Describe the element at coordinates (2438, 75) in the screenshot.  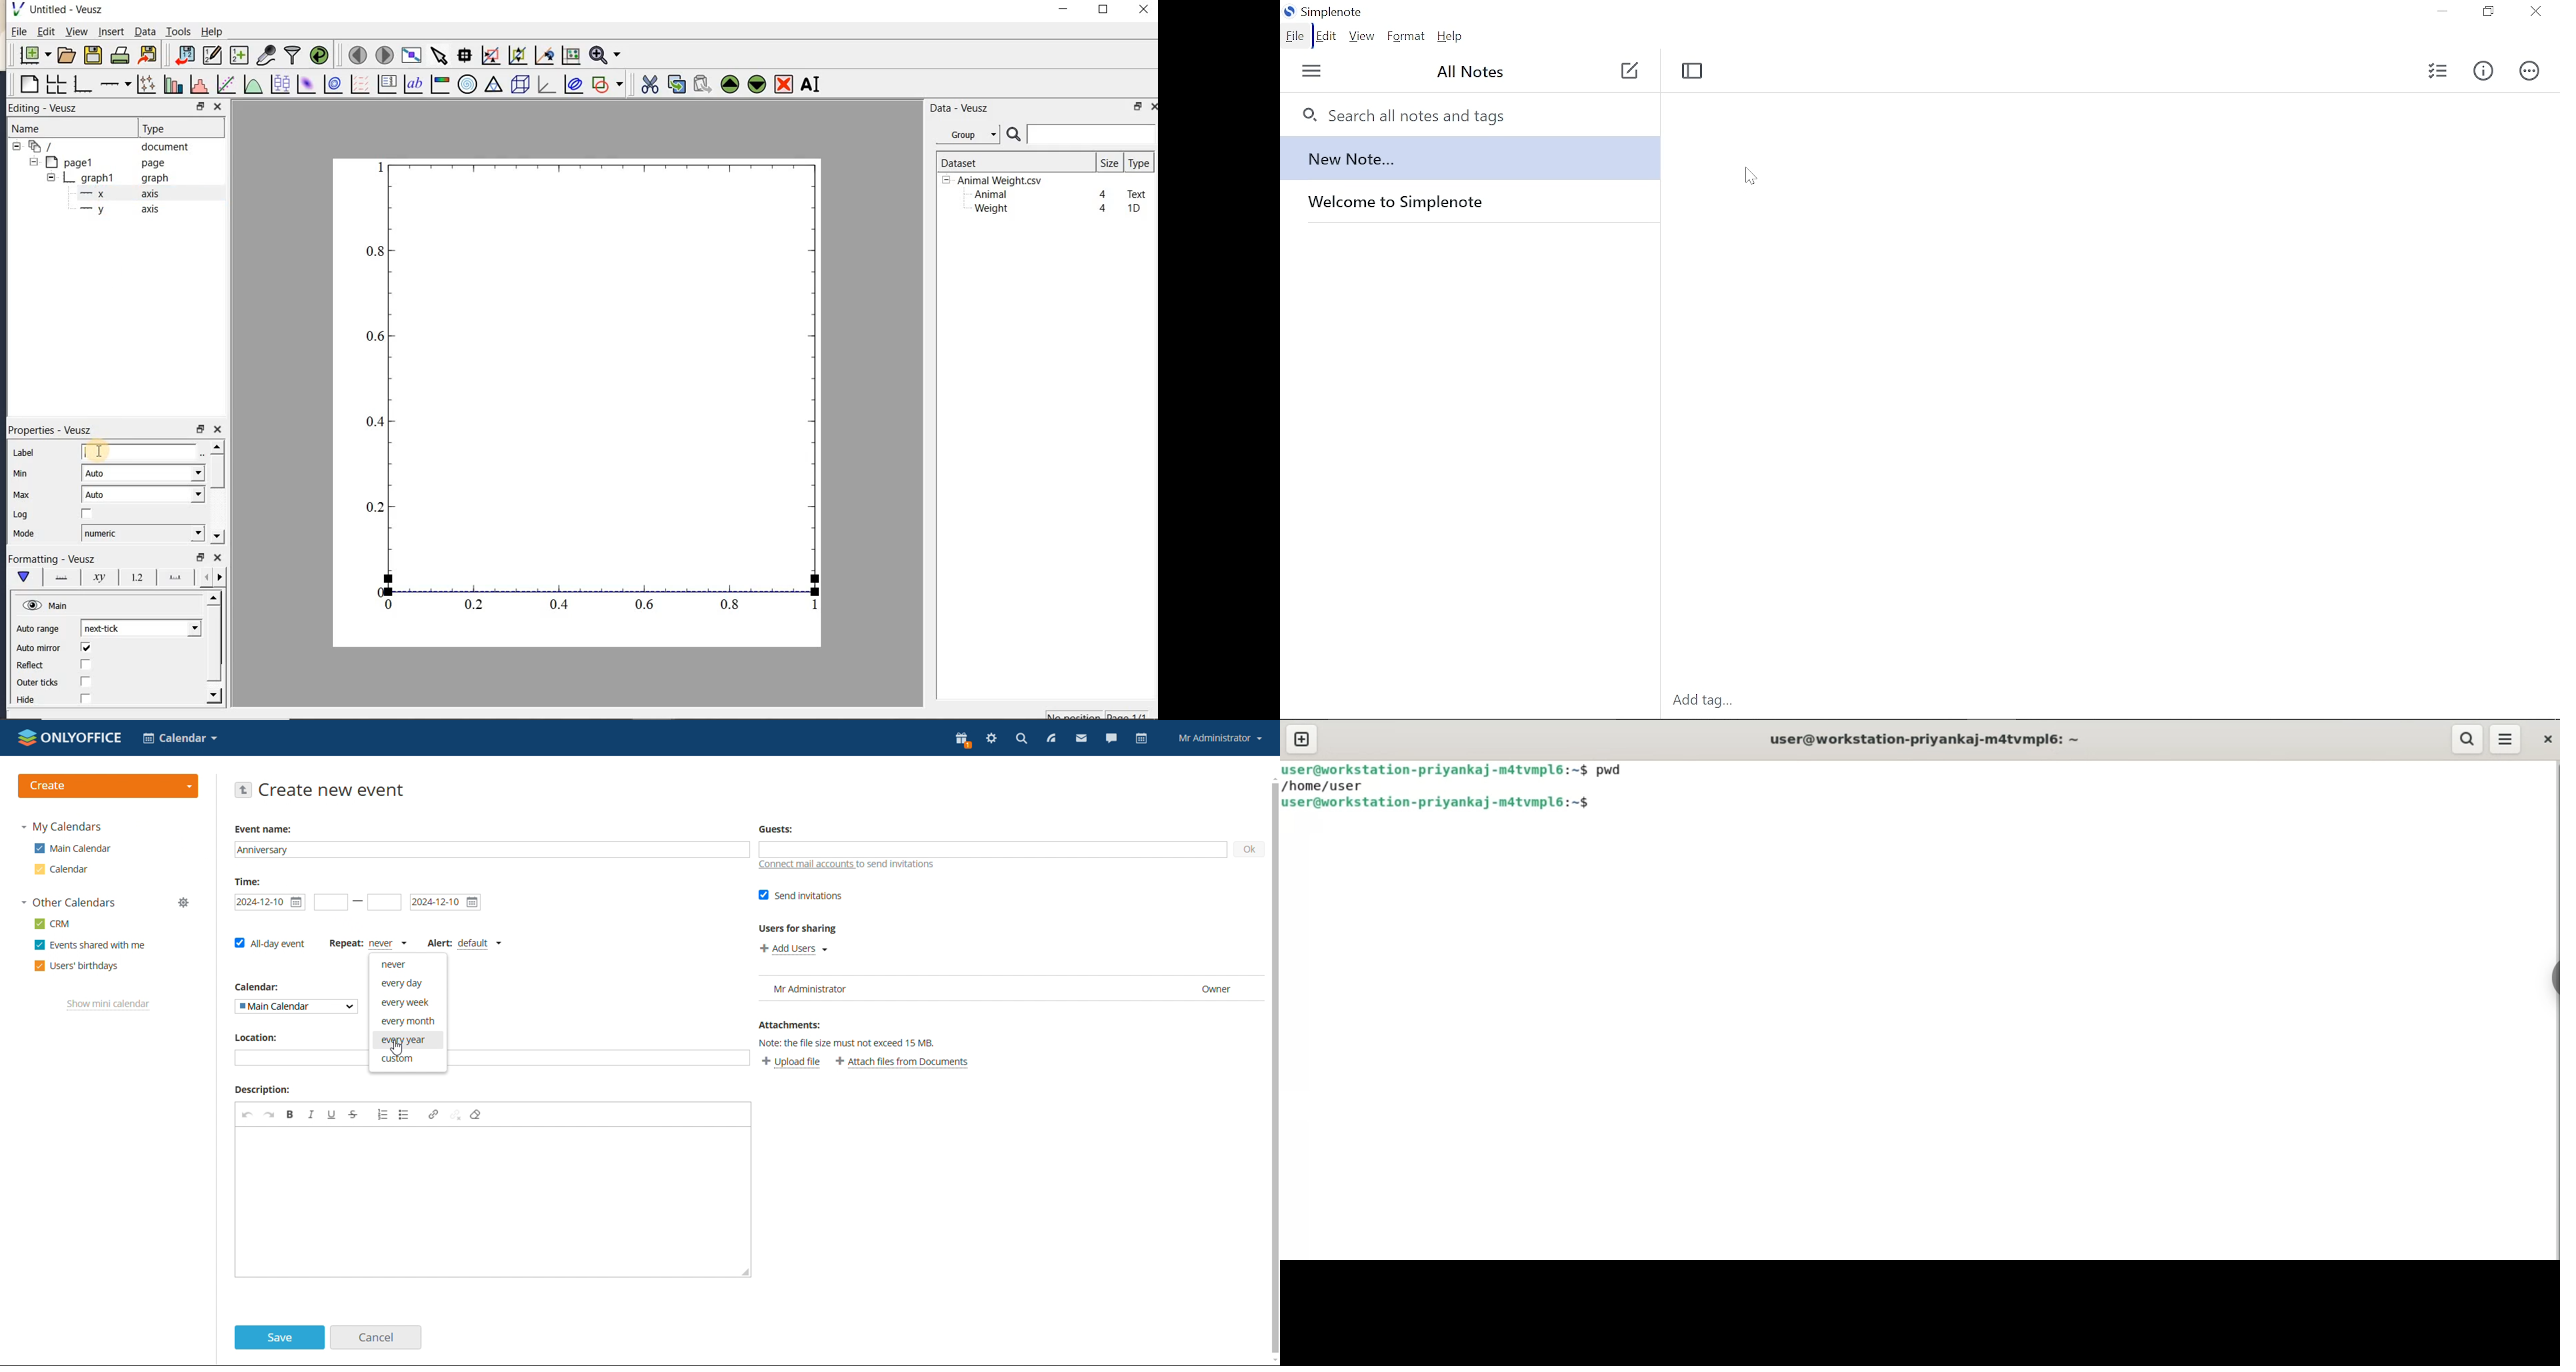
I see `Checklist` at that location.